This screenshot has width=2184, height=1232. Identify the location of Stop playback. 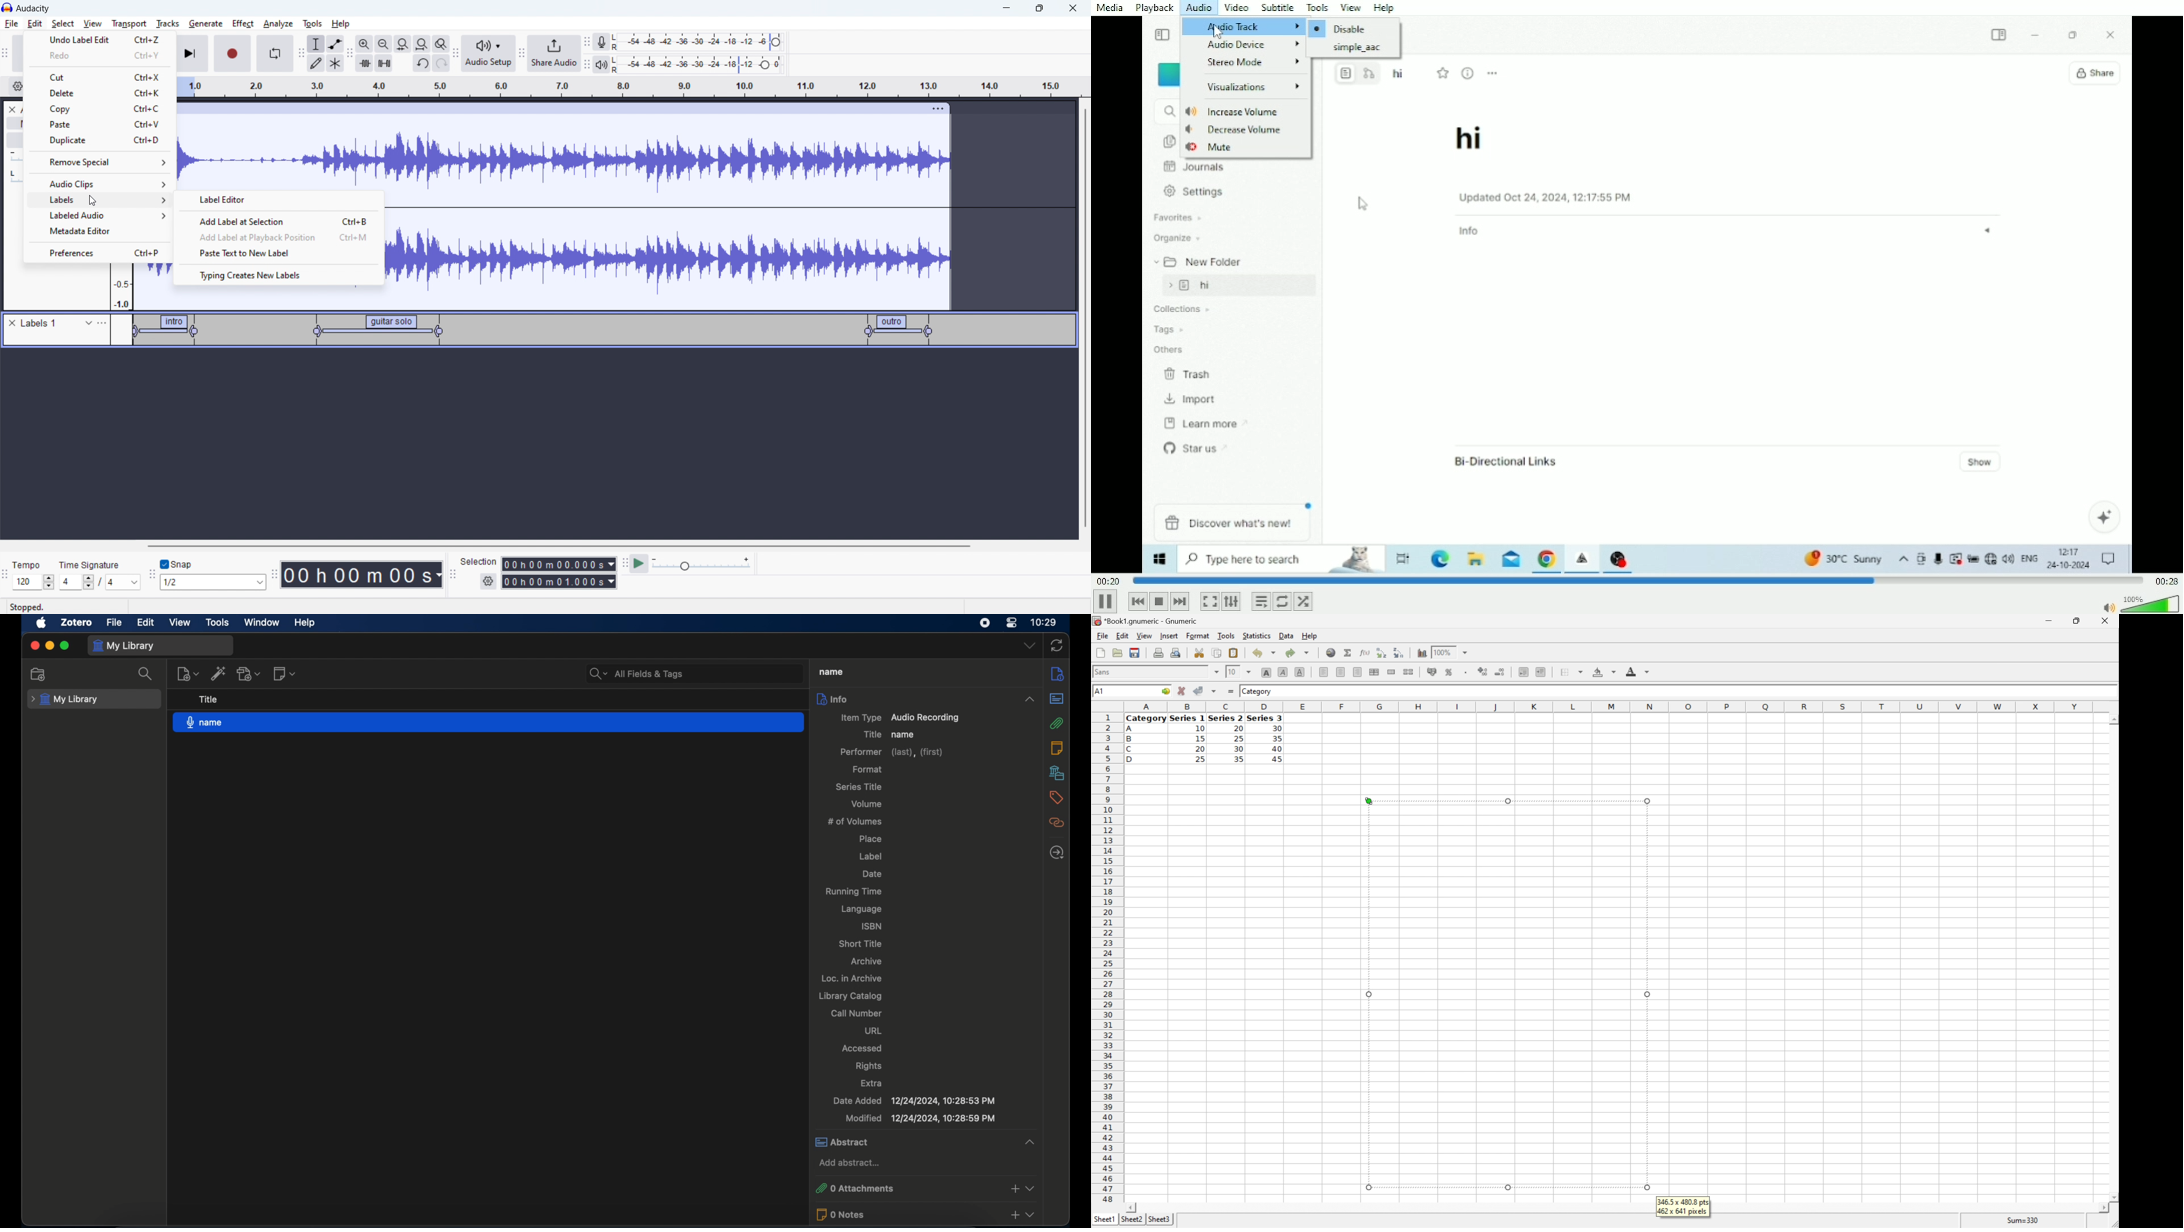
(1158, 601).